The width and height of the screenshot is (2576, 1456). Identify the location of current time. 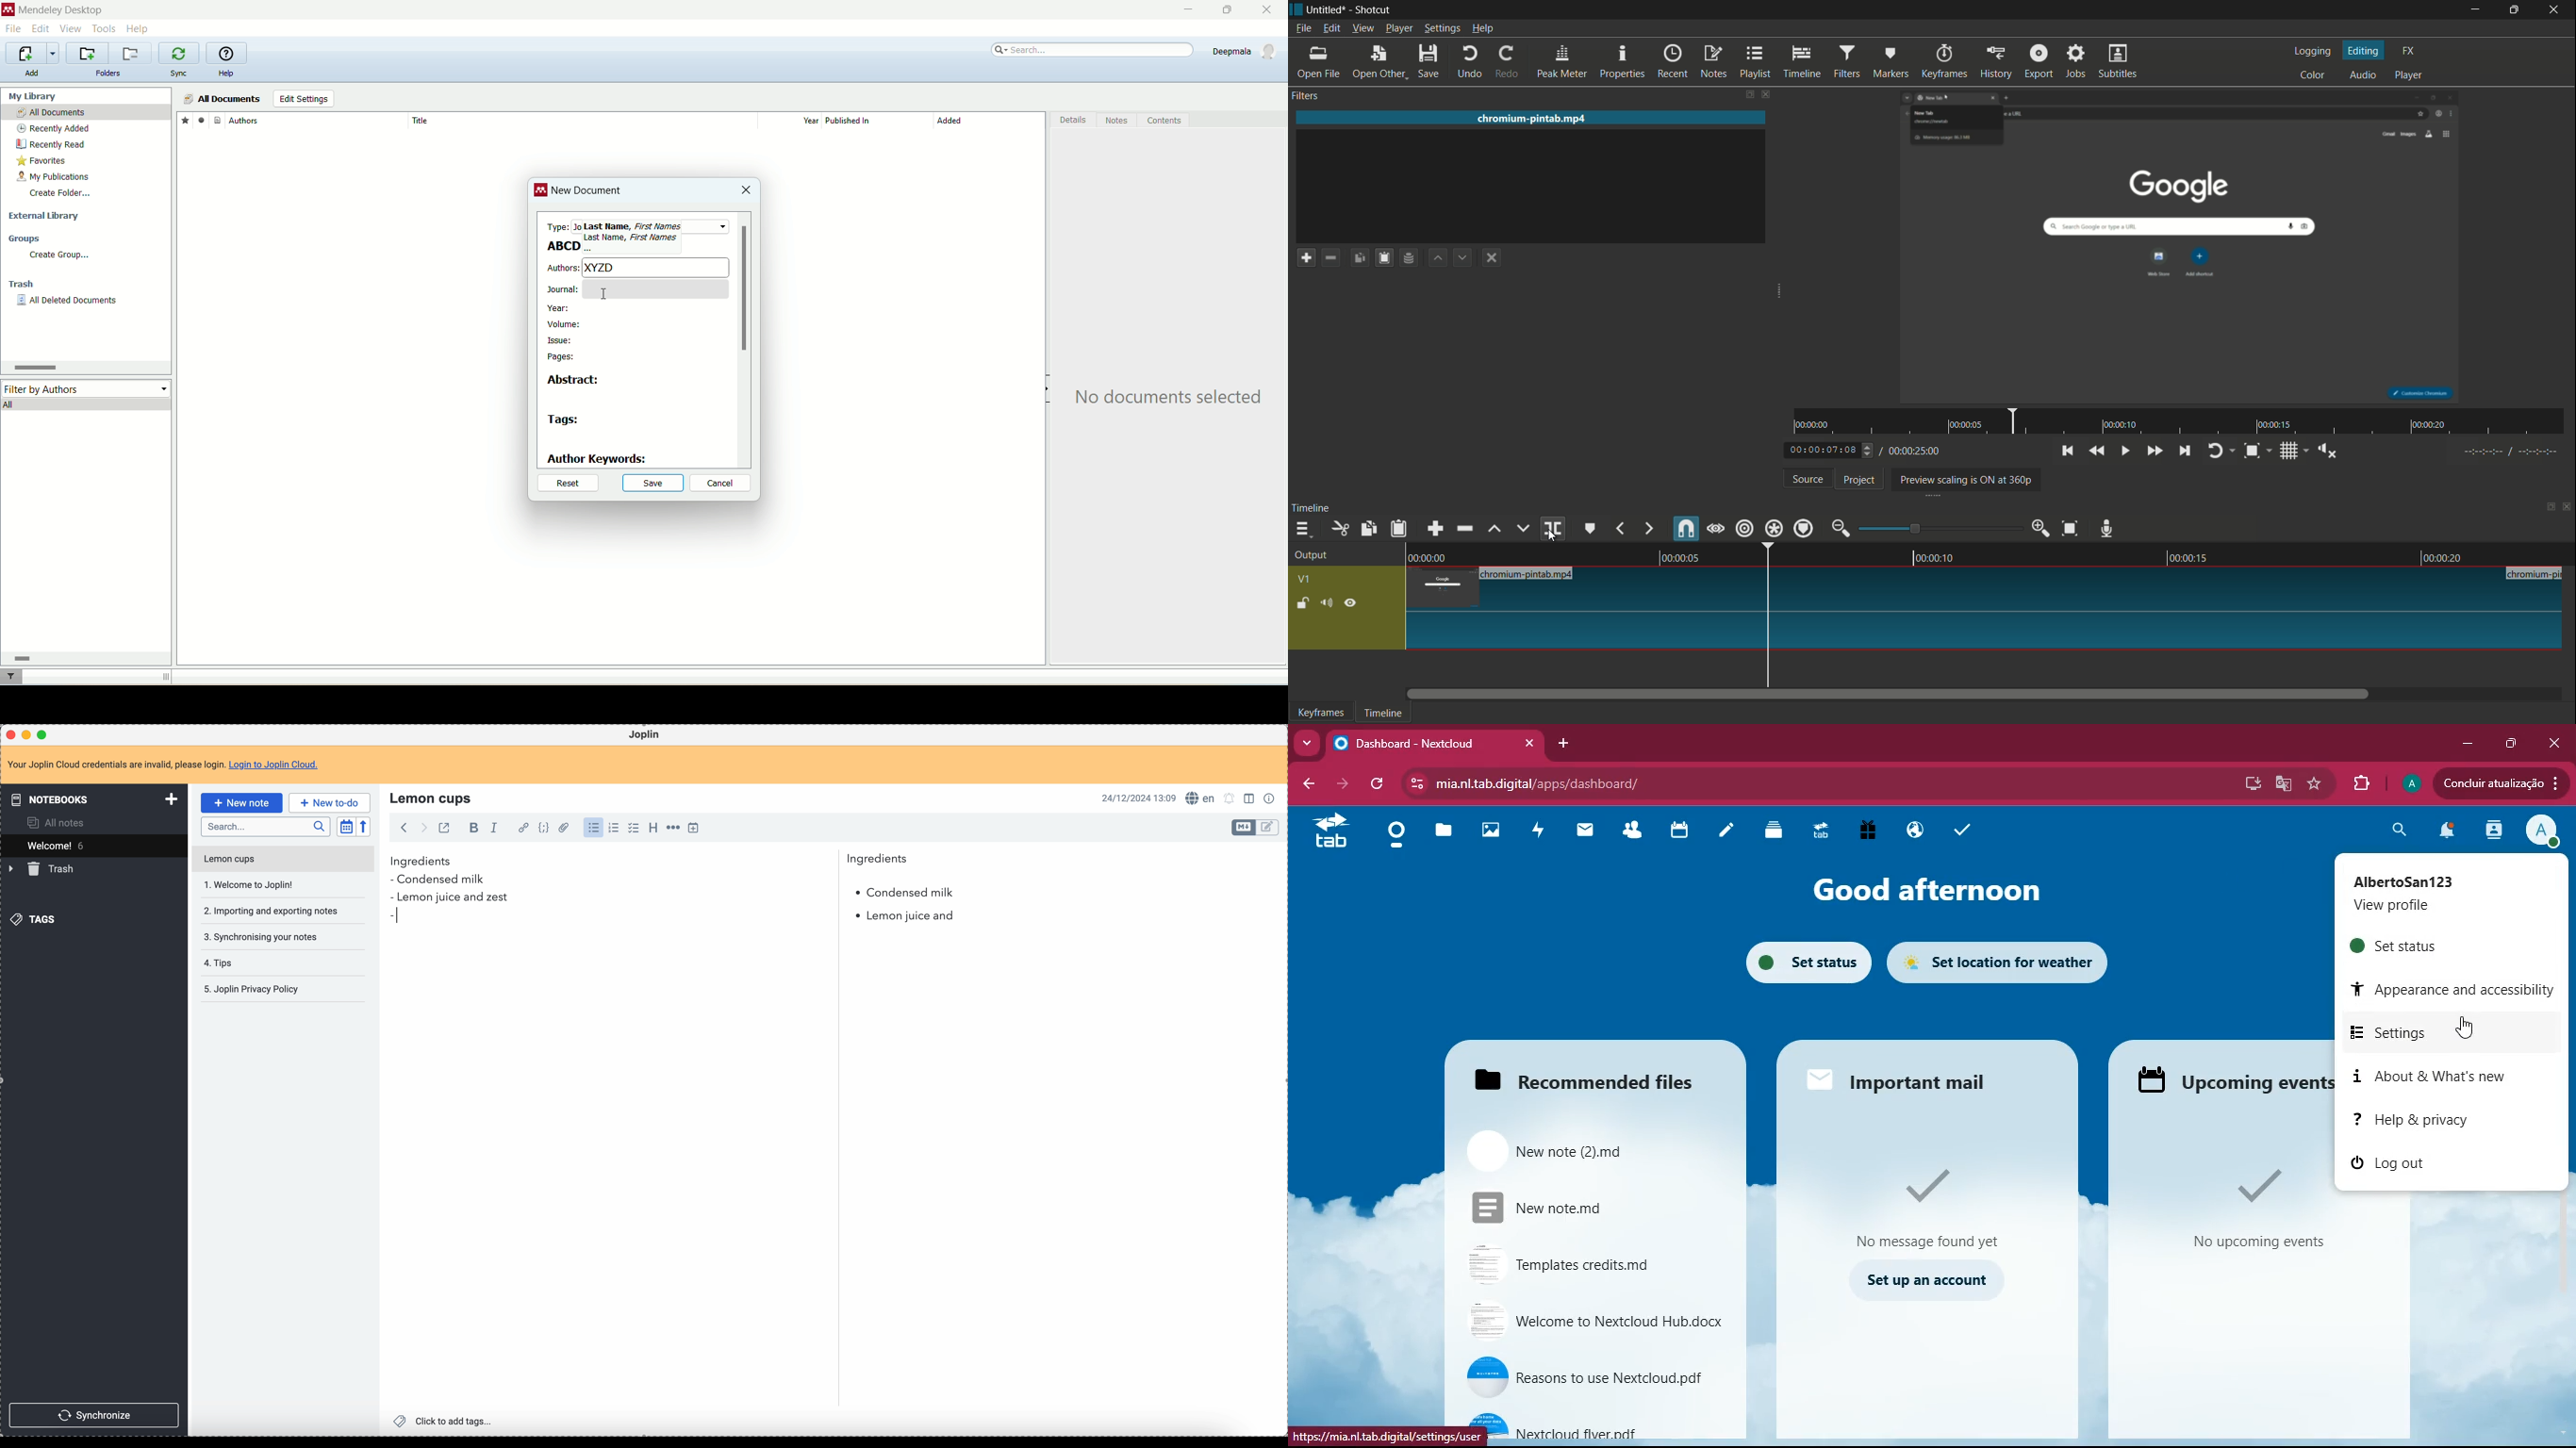
(1824, 451).